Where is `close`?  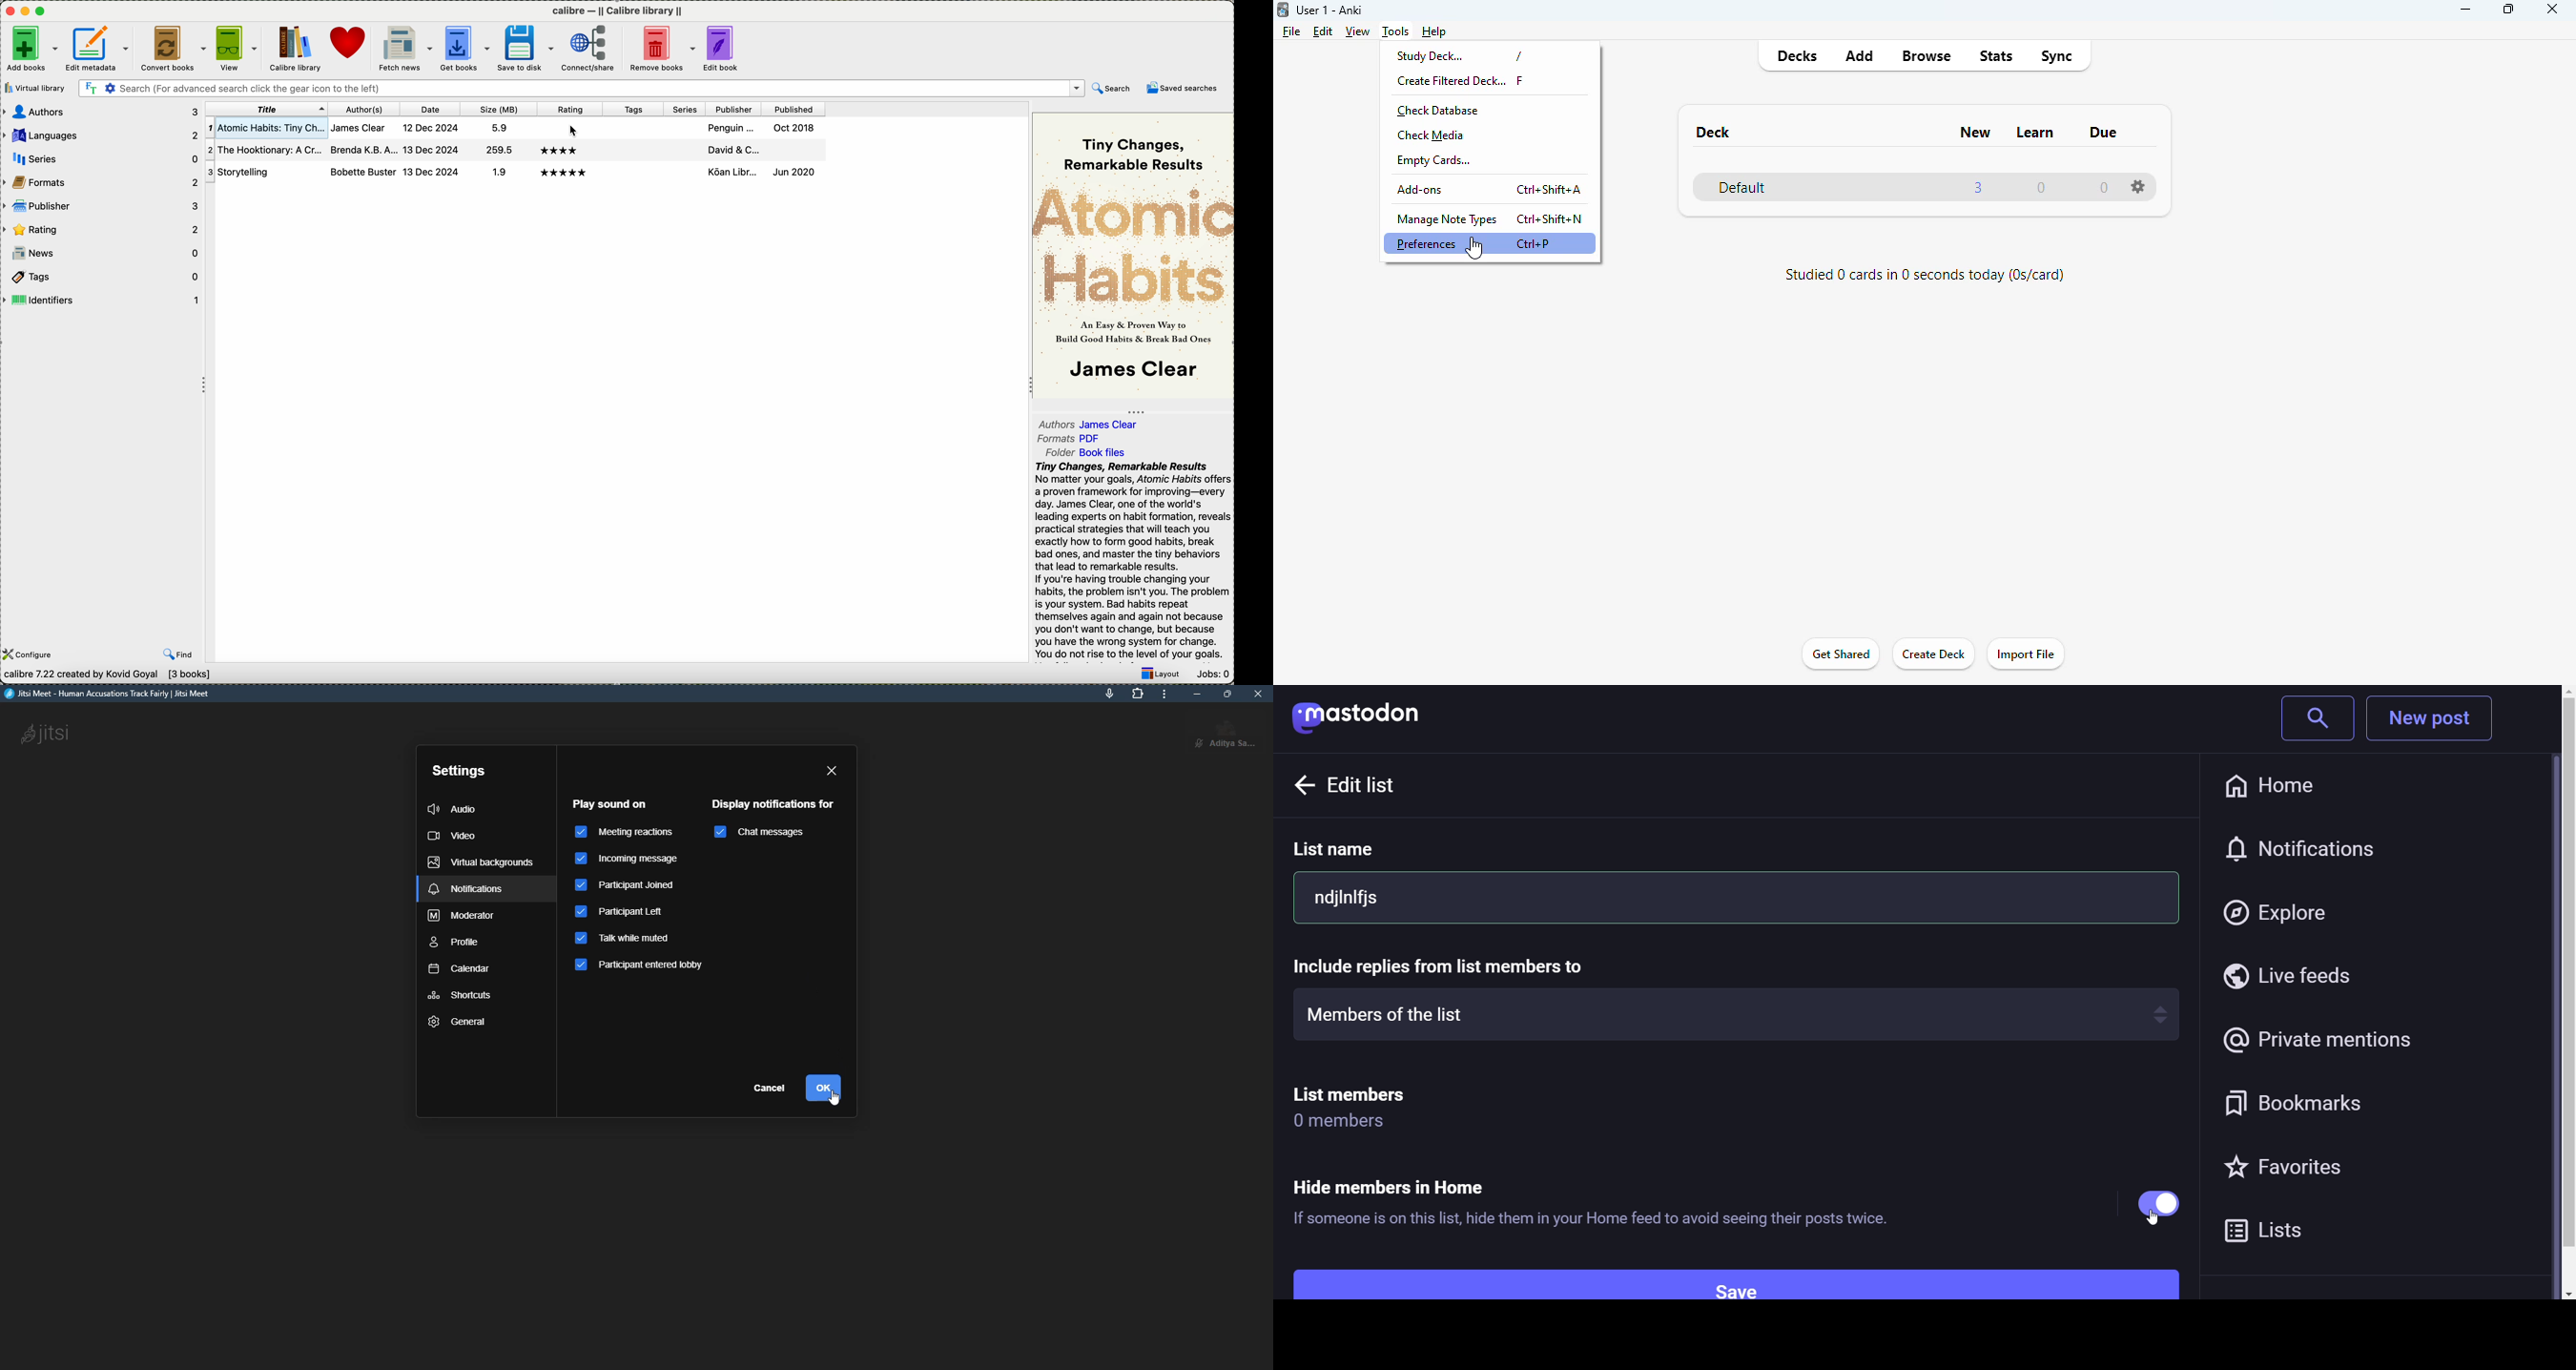
close is located at coordinates (1261, 694).